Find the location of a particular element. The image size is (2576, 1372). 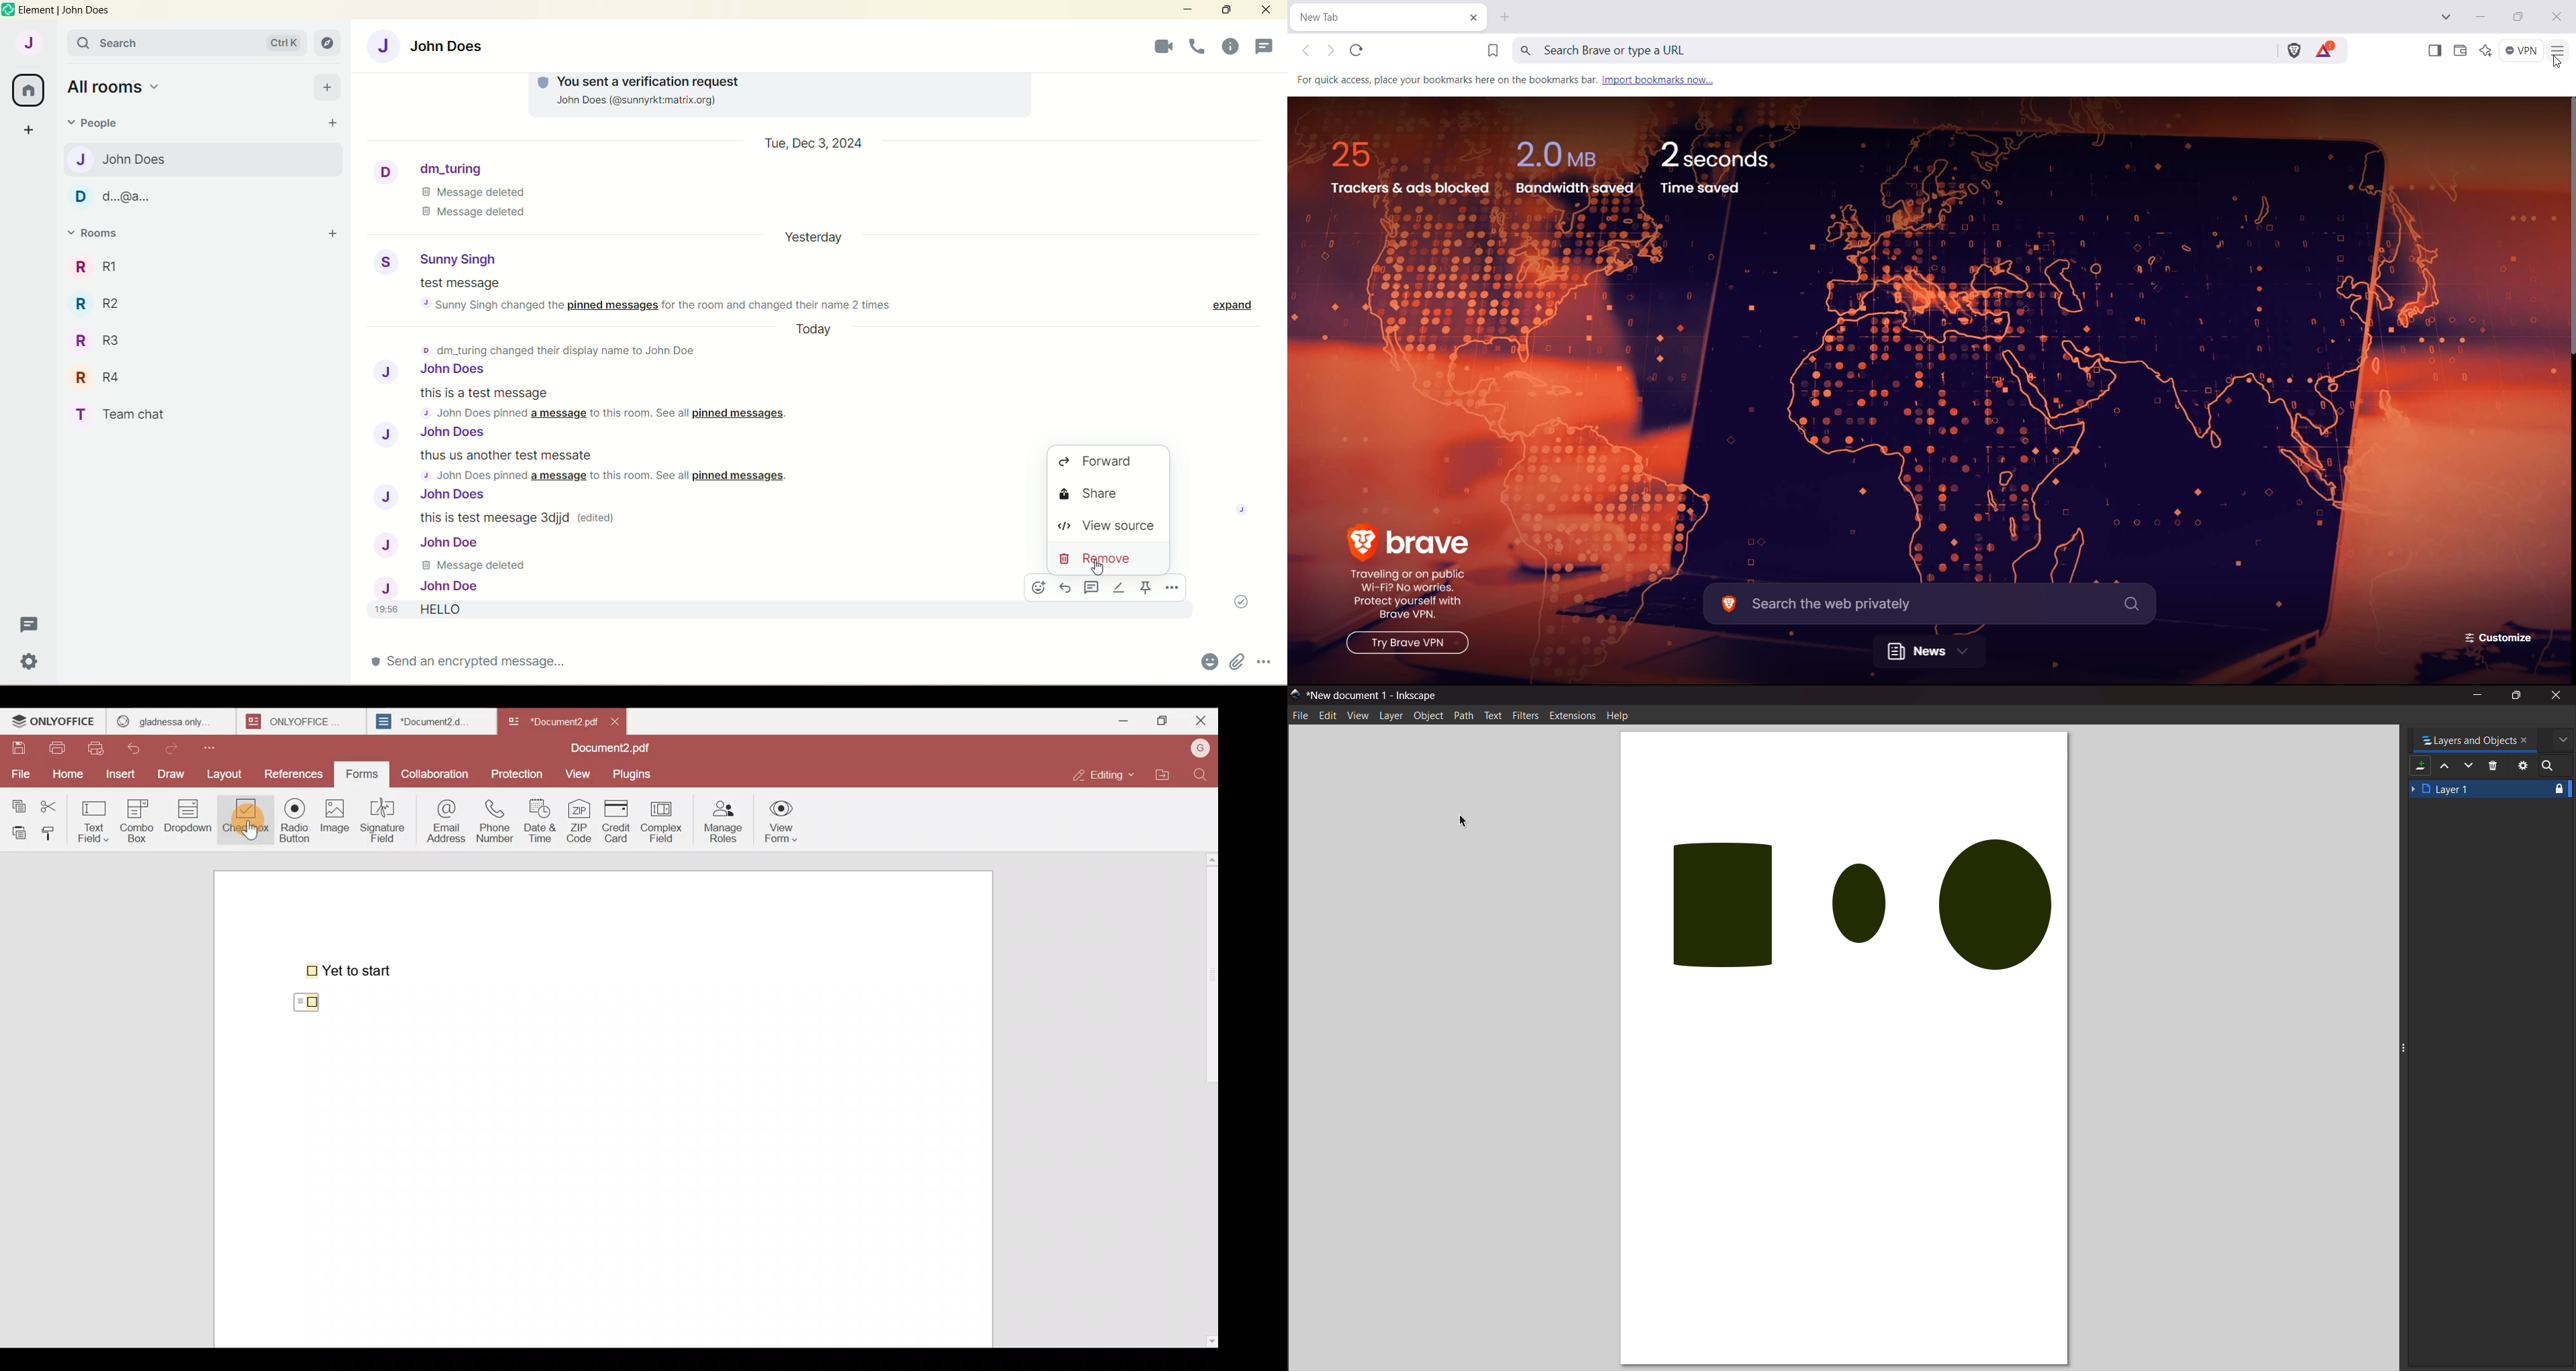

Message Deleted Message deleted is located at coordinates (482, 206).